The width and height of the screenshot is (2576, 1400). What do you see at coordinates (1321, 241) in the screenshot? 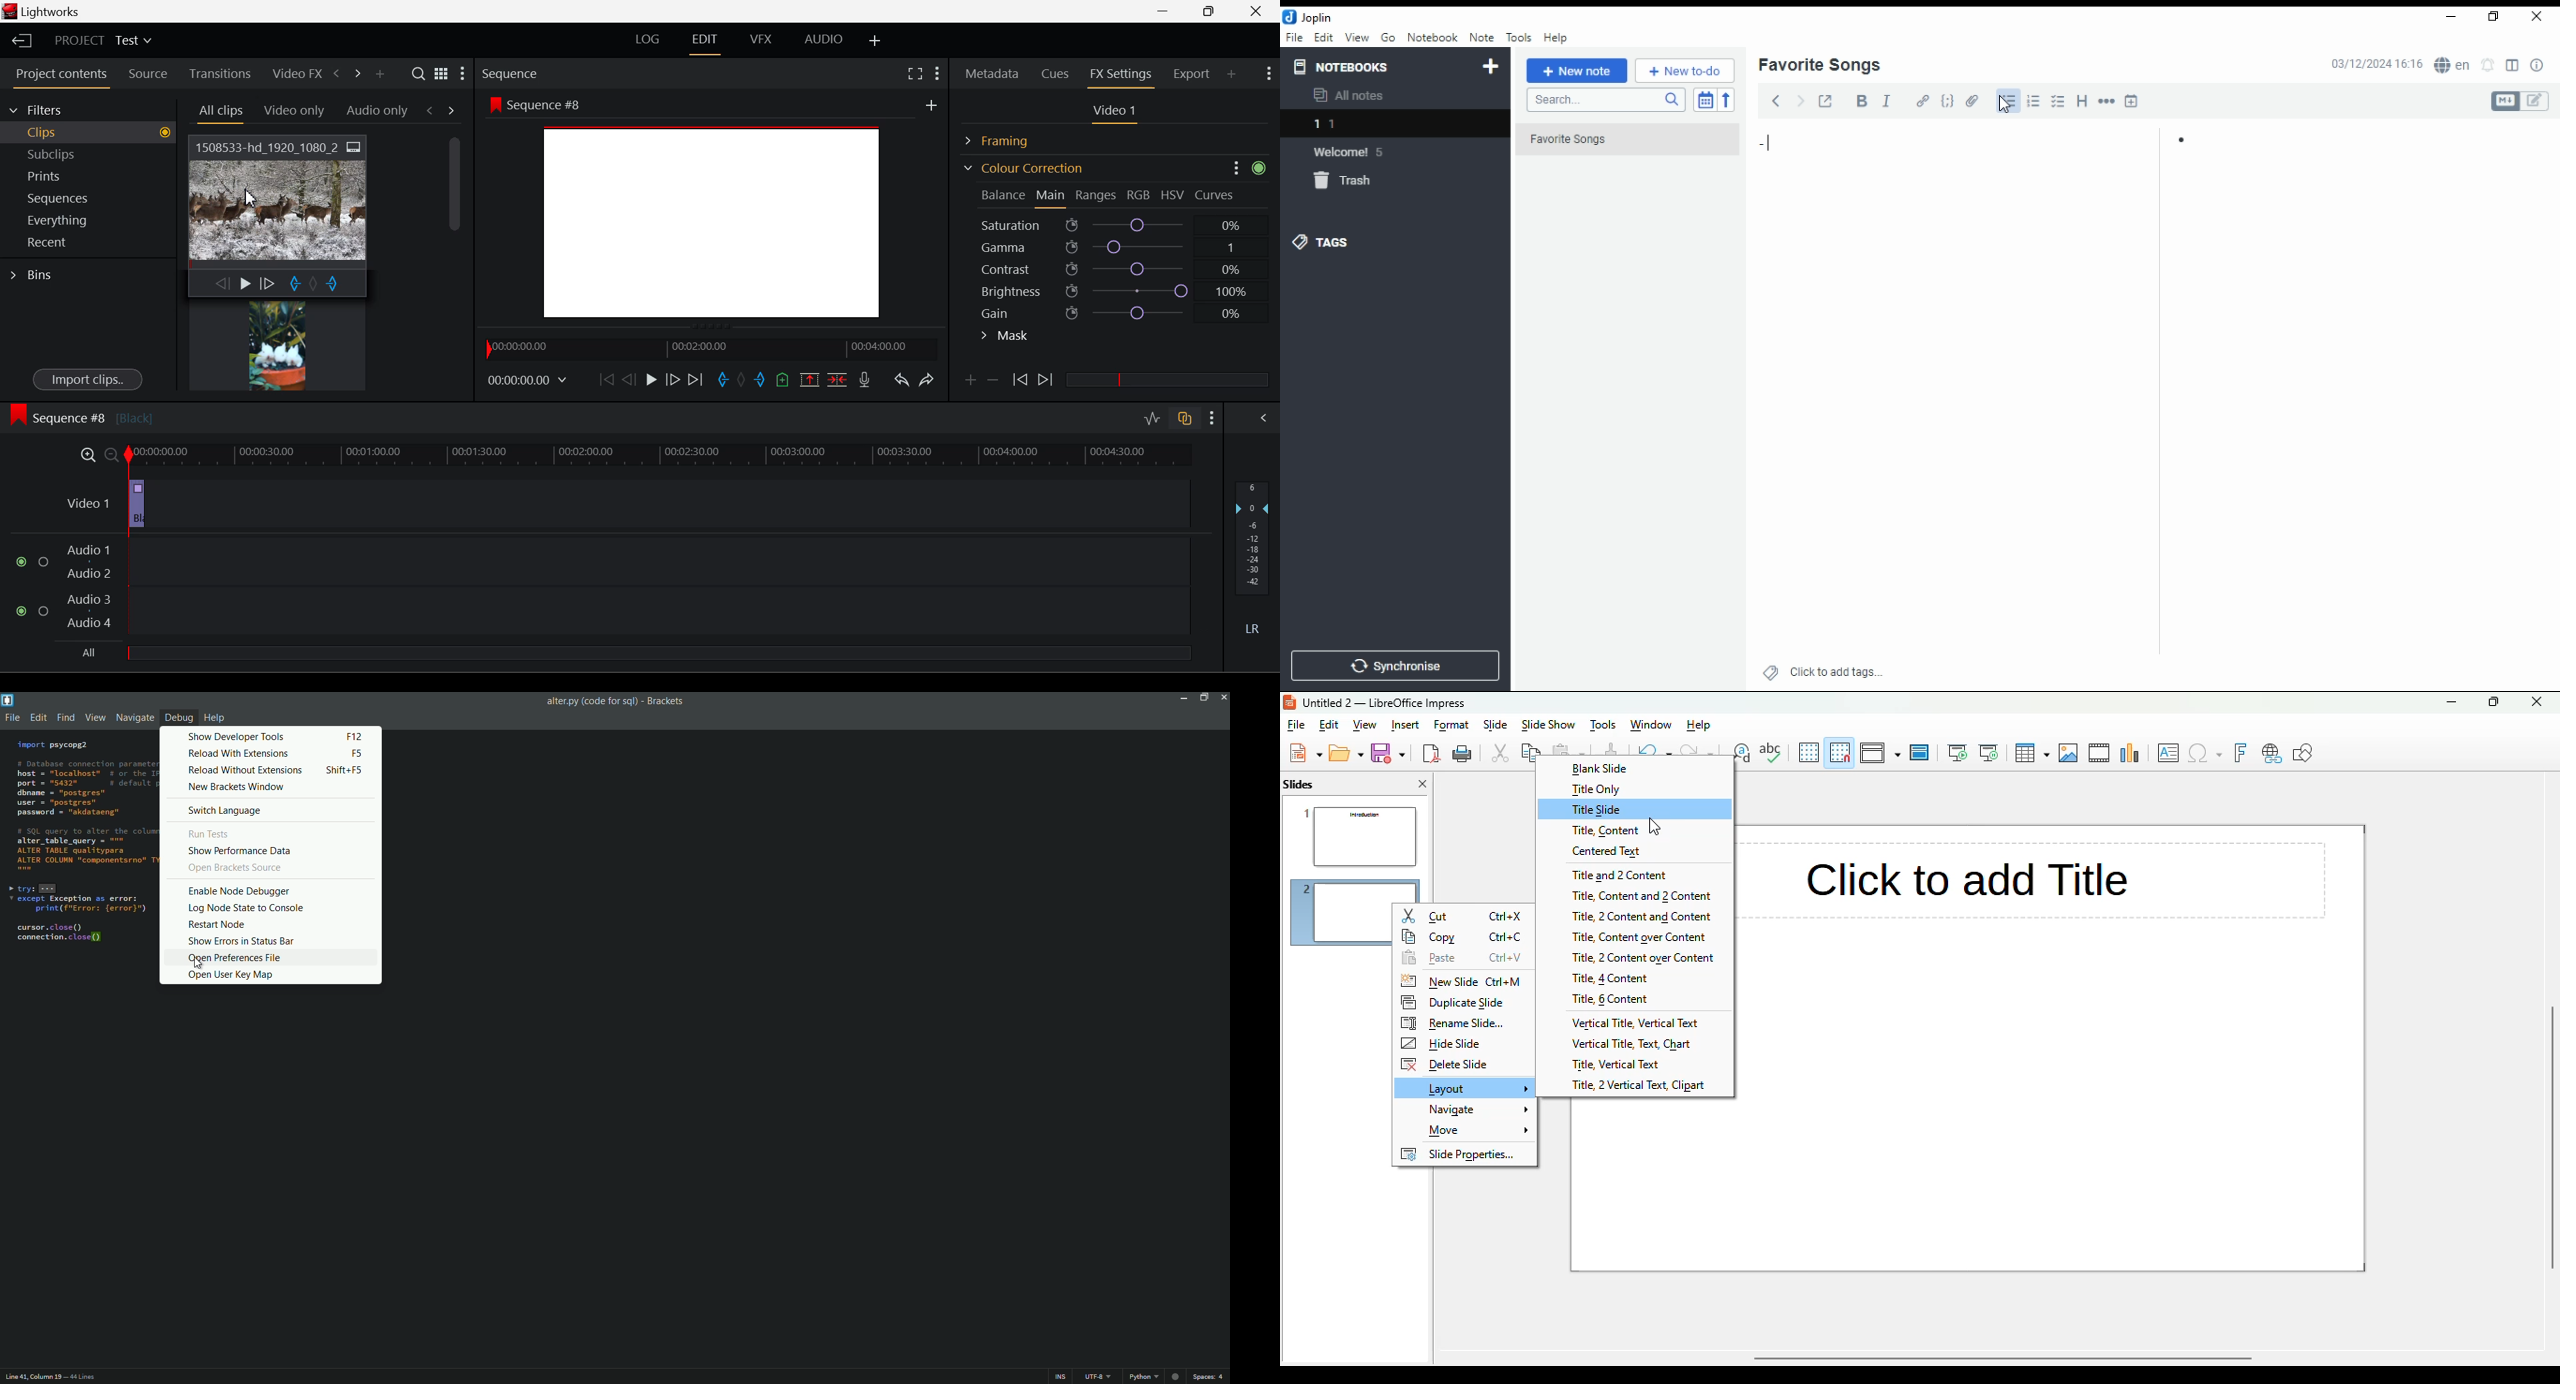
I see `tags` at bounding box center [1321, 241].